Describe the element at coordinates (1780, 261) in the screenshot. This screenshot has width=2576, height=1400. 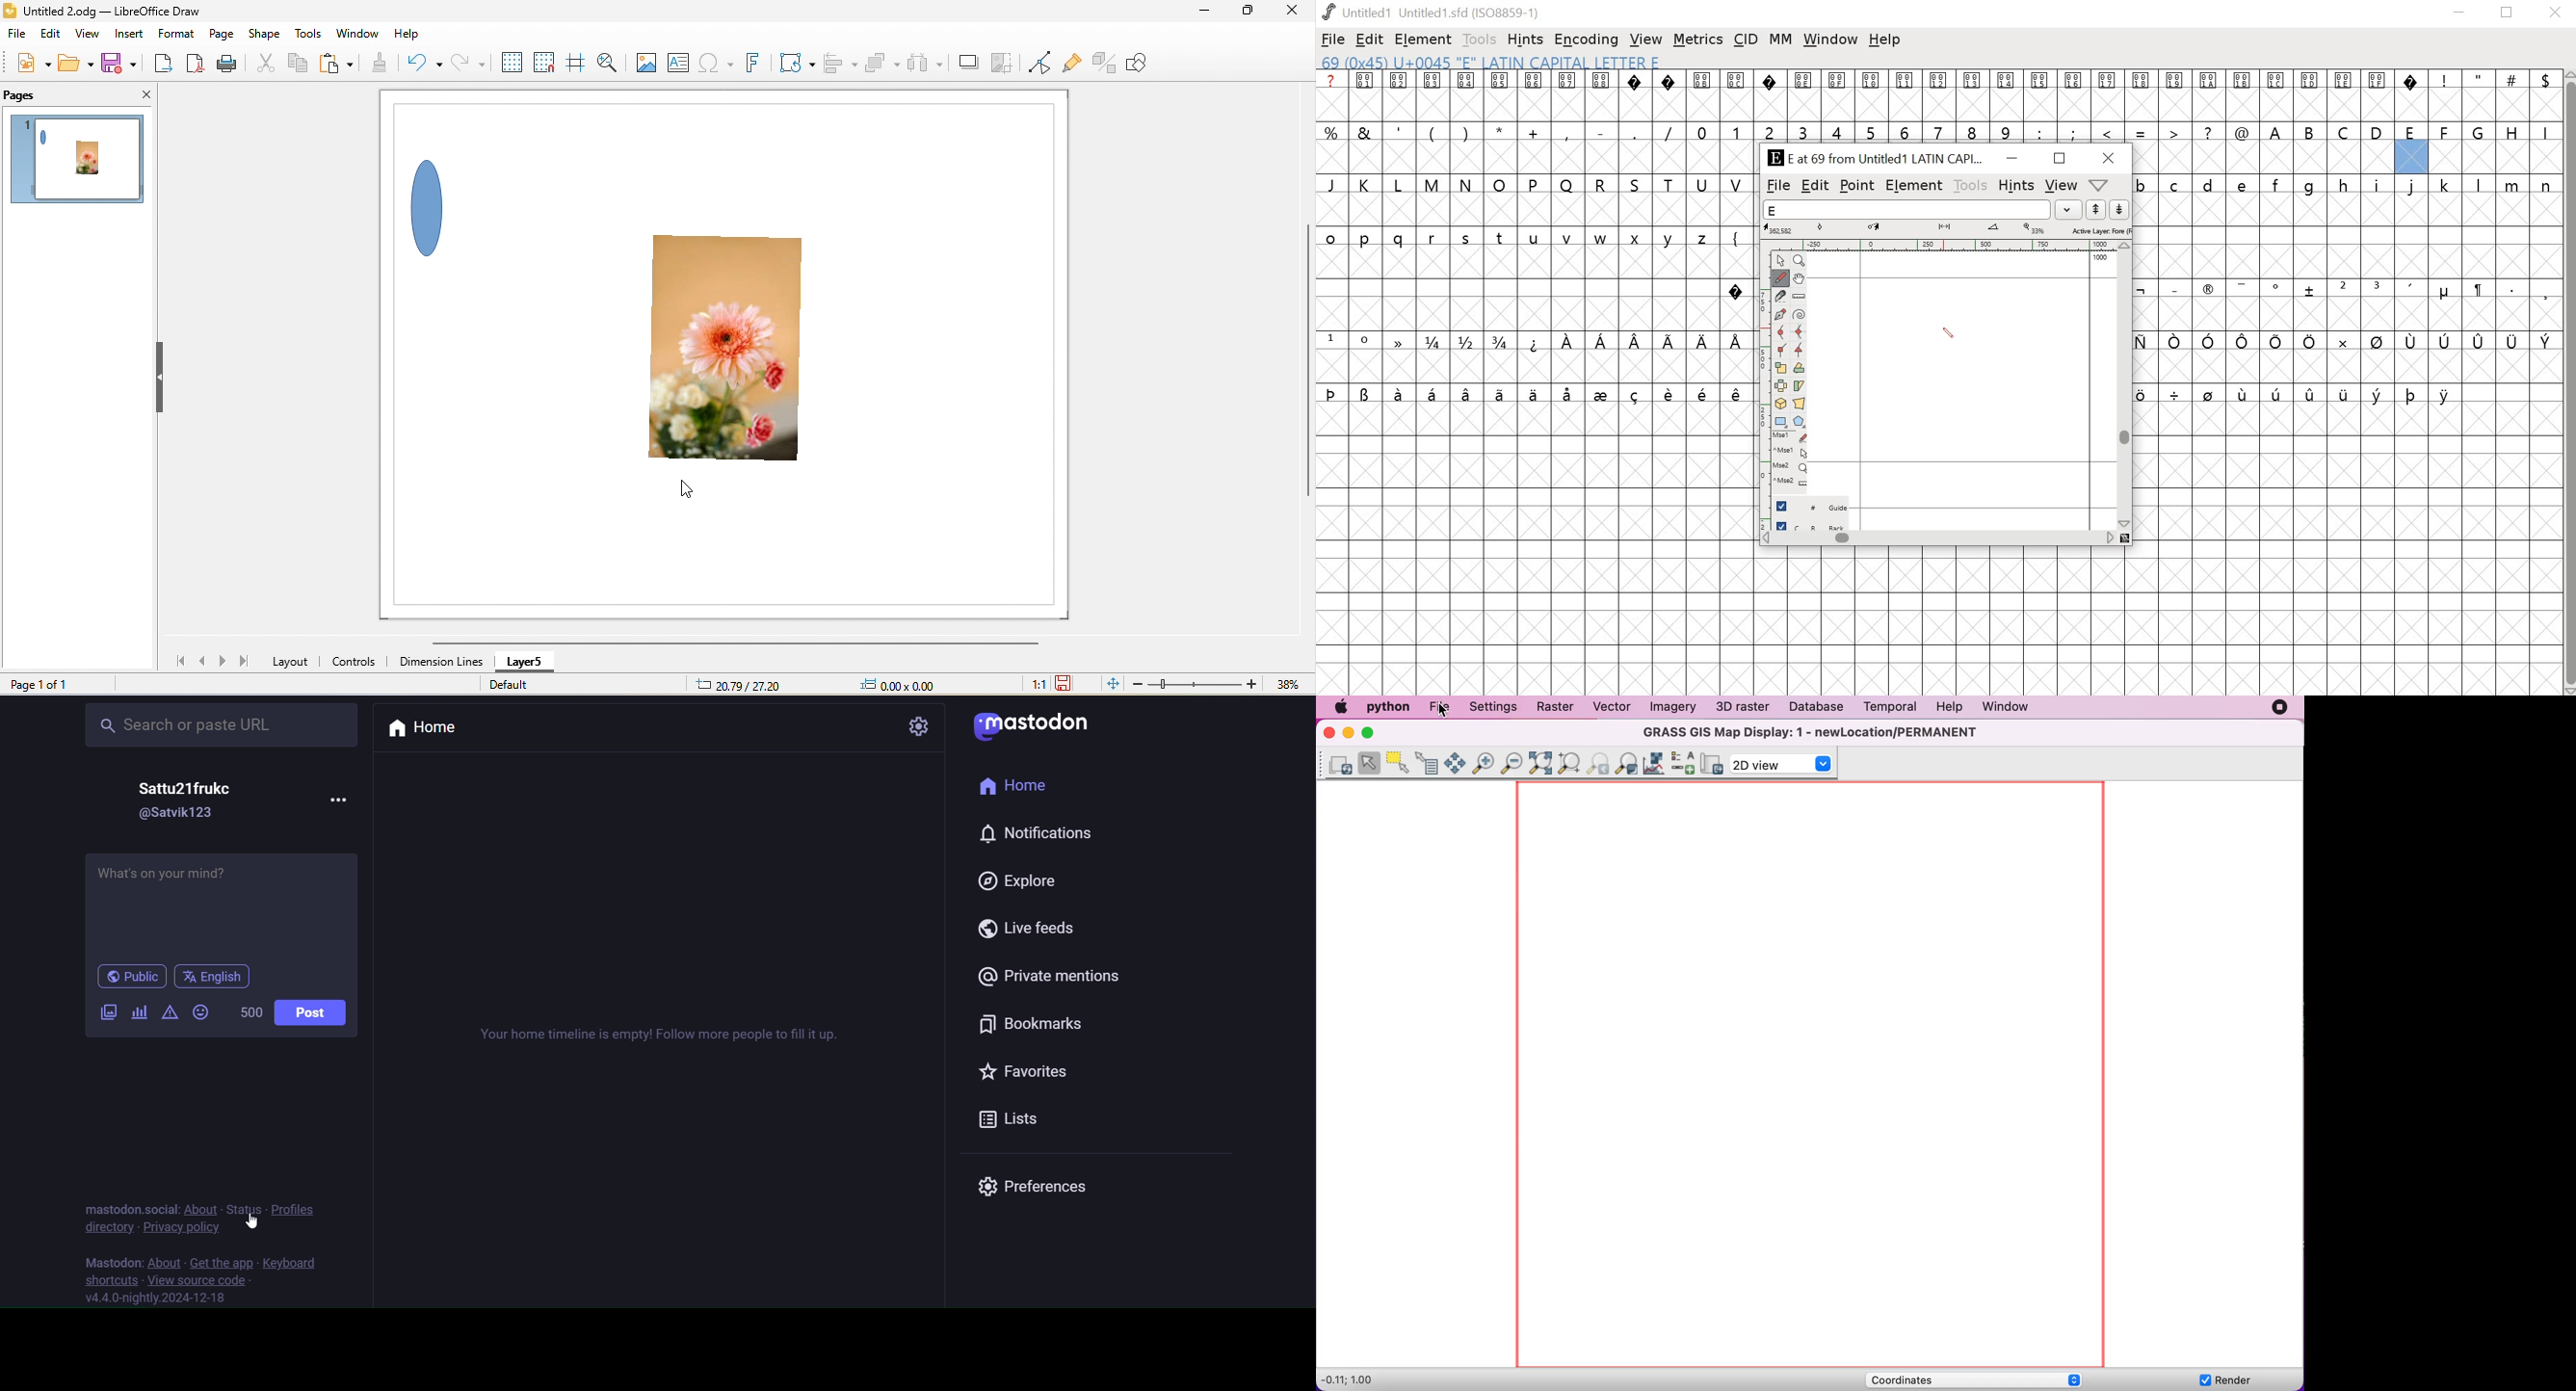
I see `Point` at that location.